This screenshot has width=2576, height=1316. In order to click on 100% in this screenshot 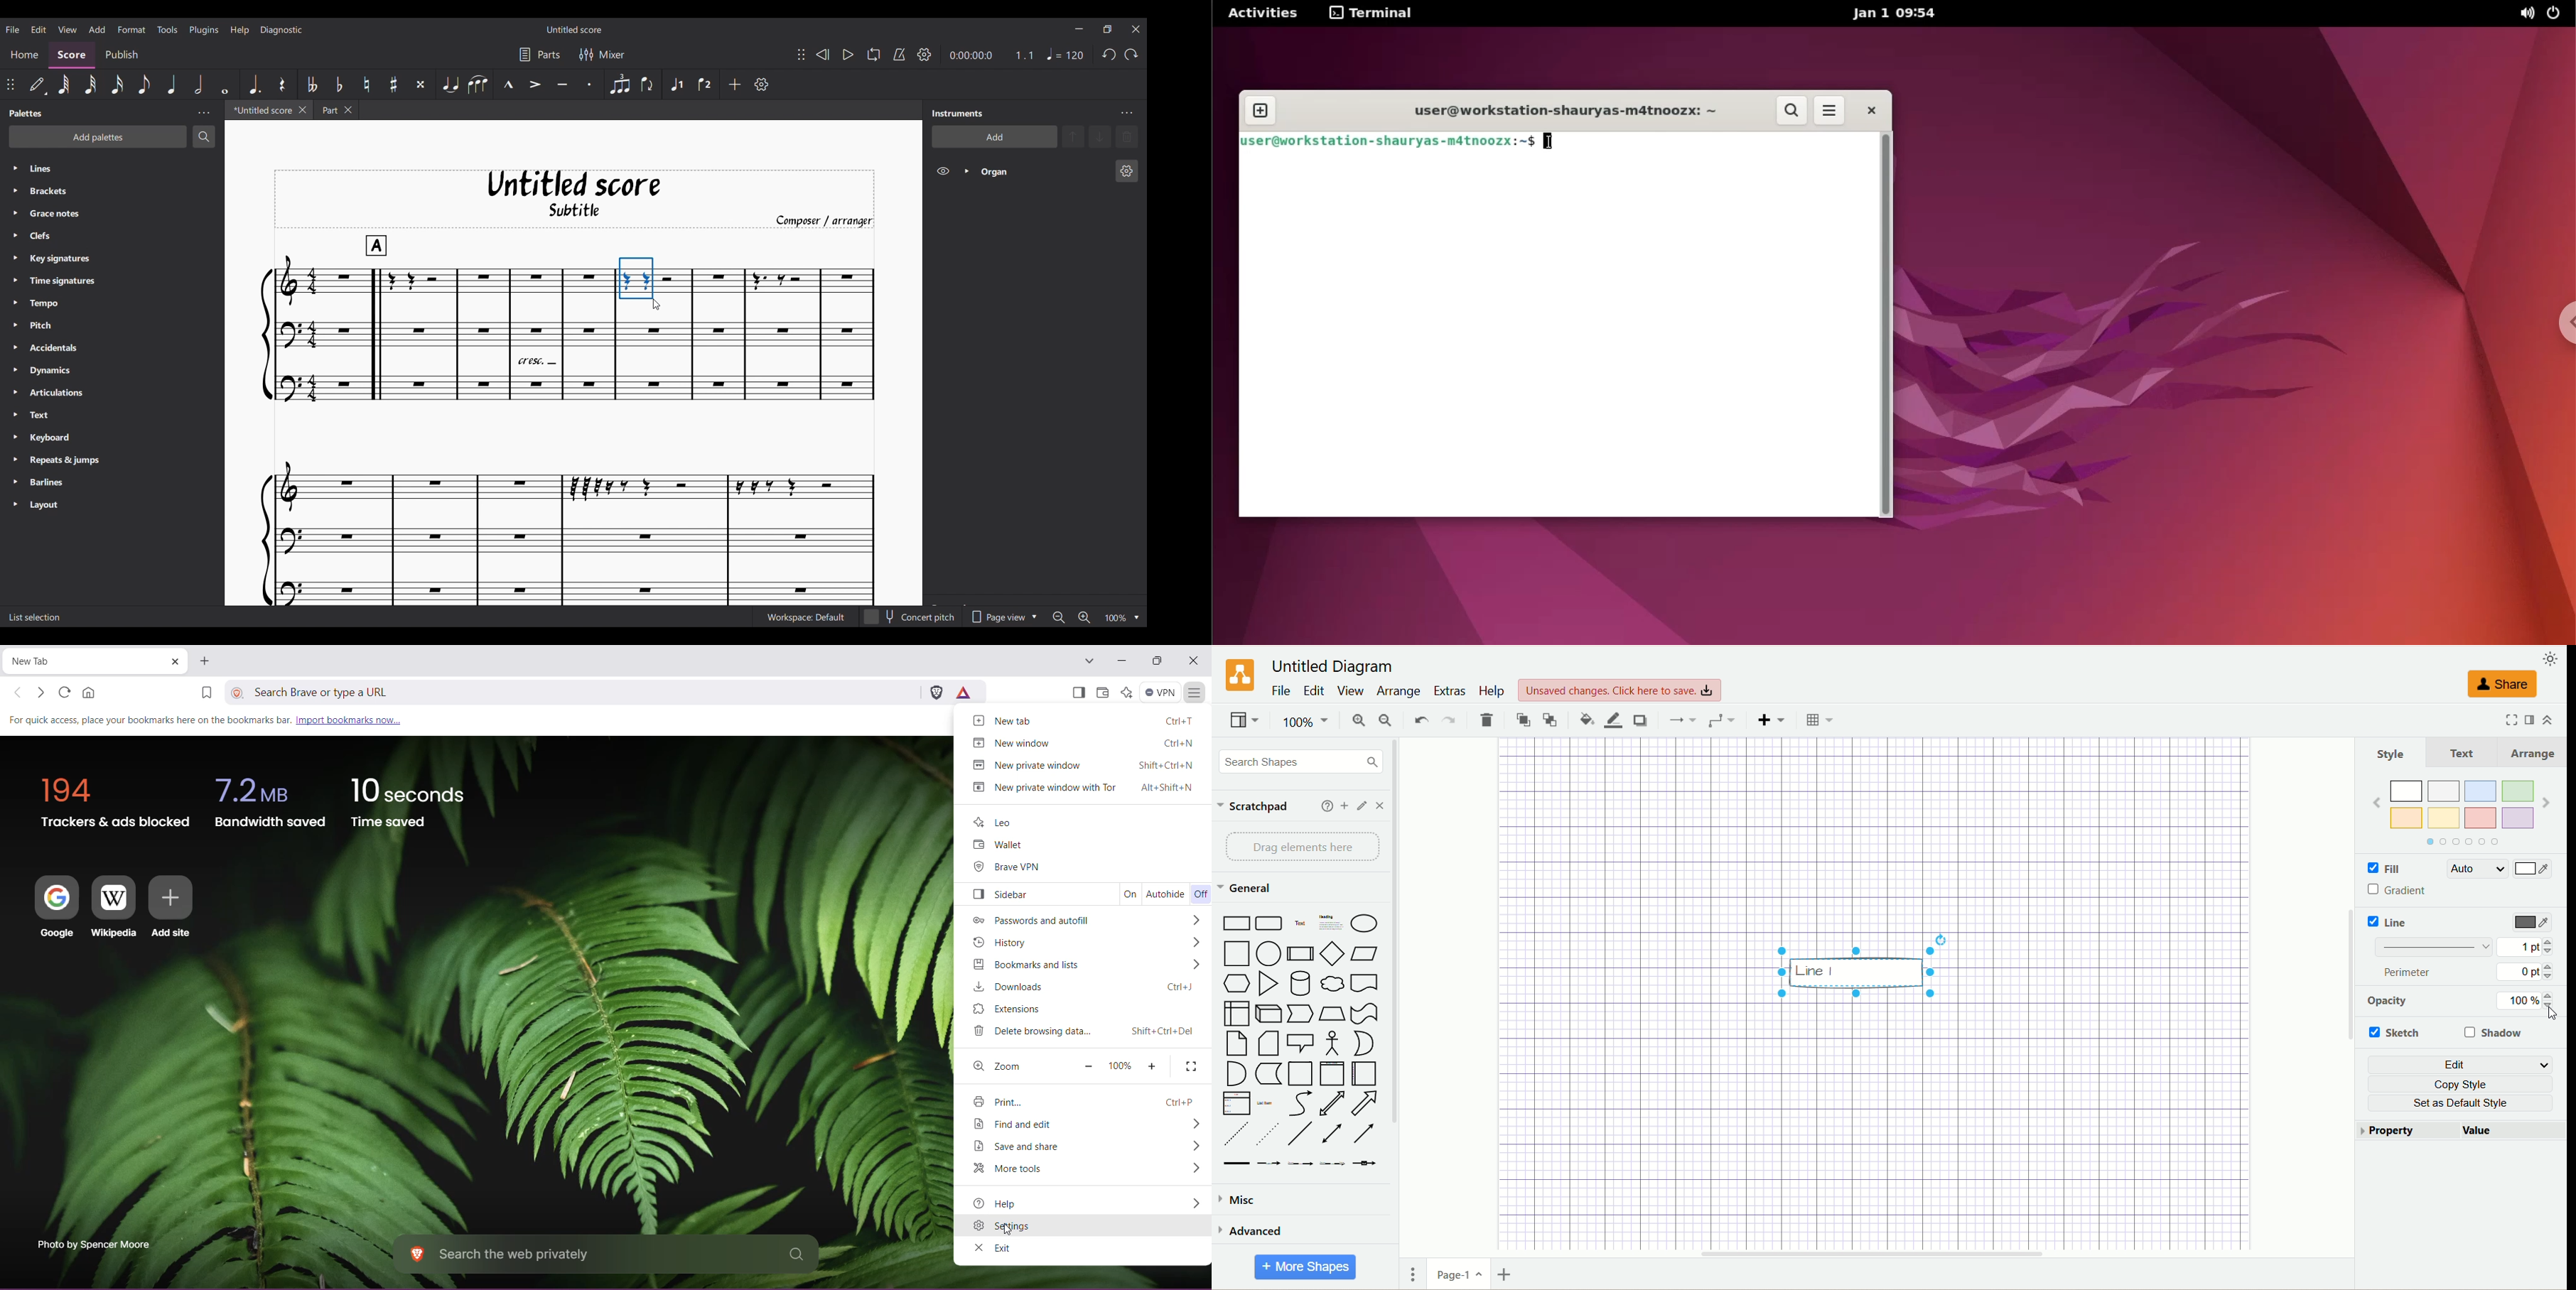, I will do `click(2528, 1002)`.